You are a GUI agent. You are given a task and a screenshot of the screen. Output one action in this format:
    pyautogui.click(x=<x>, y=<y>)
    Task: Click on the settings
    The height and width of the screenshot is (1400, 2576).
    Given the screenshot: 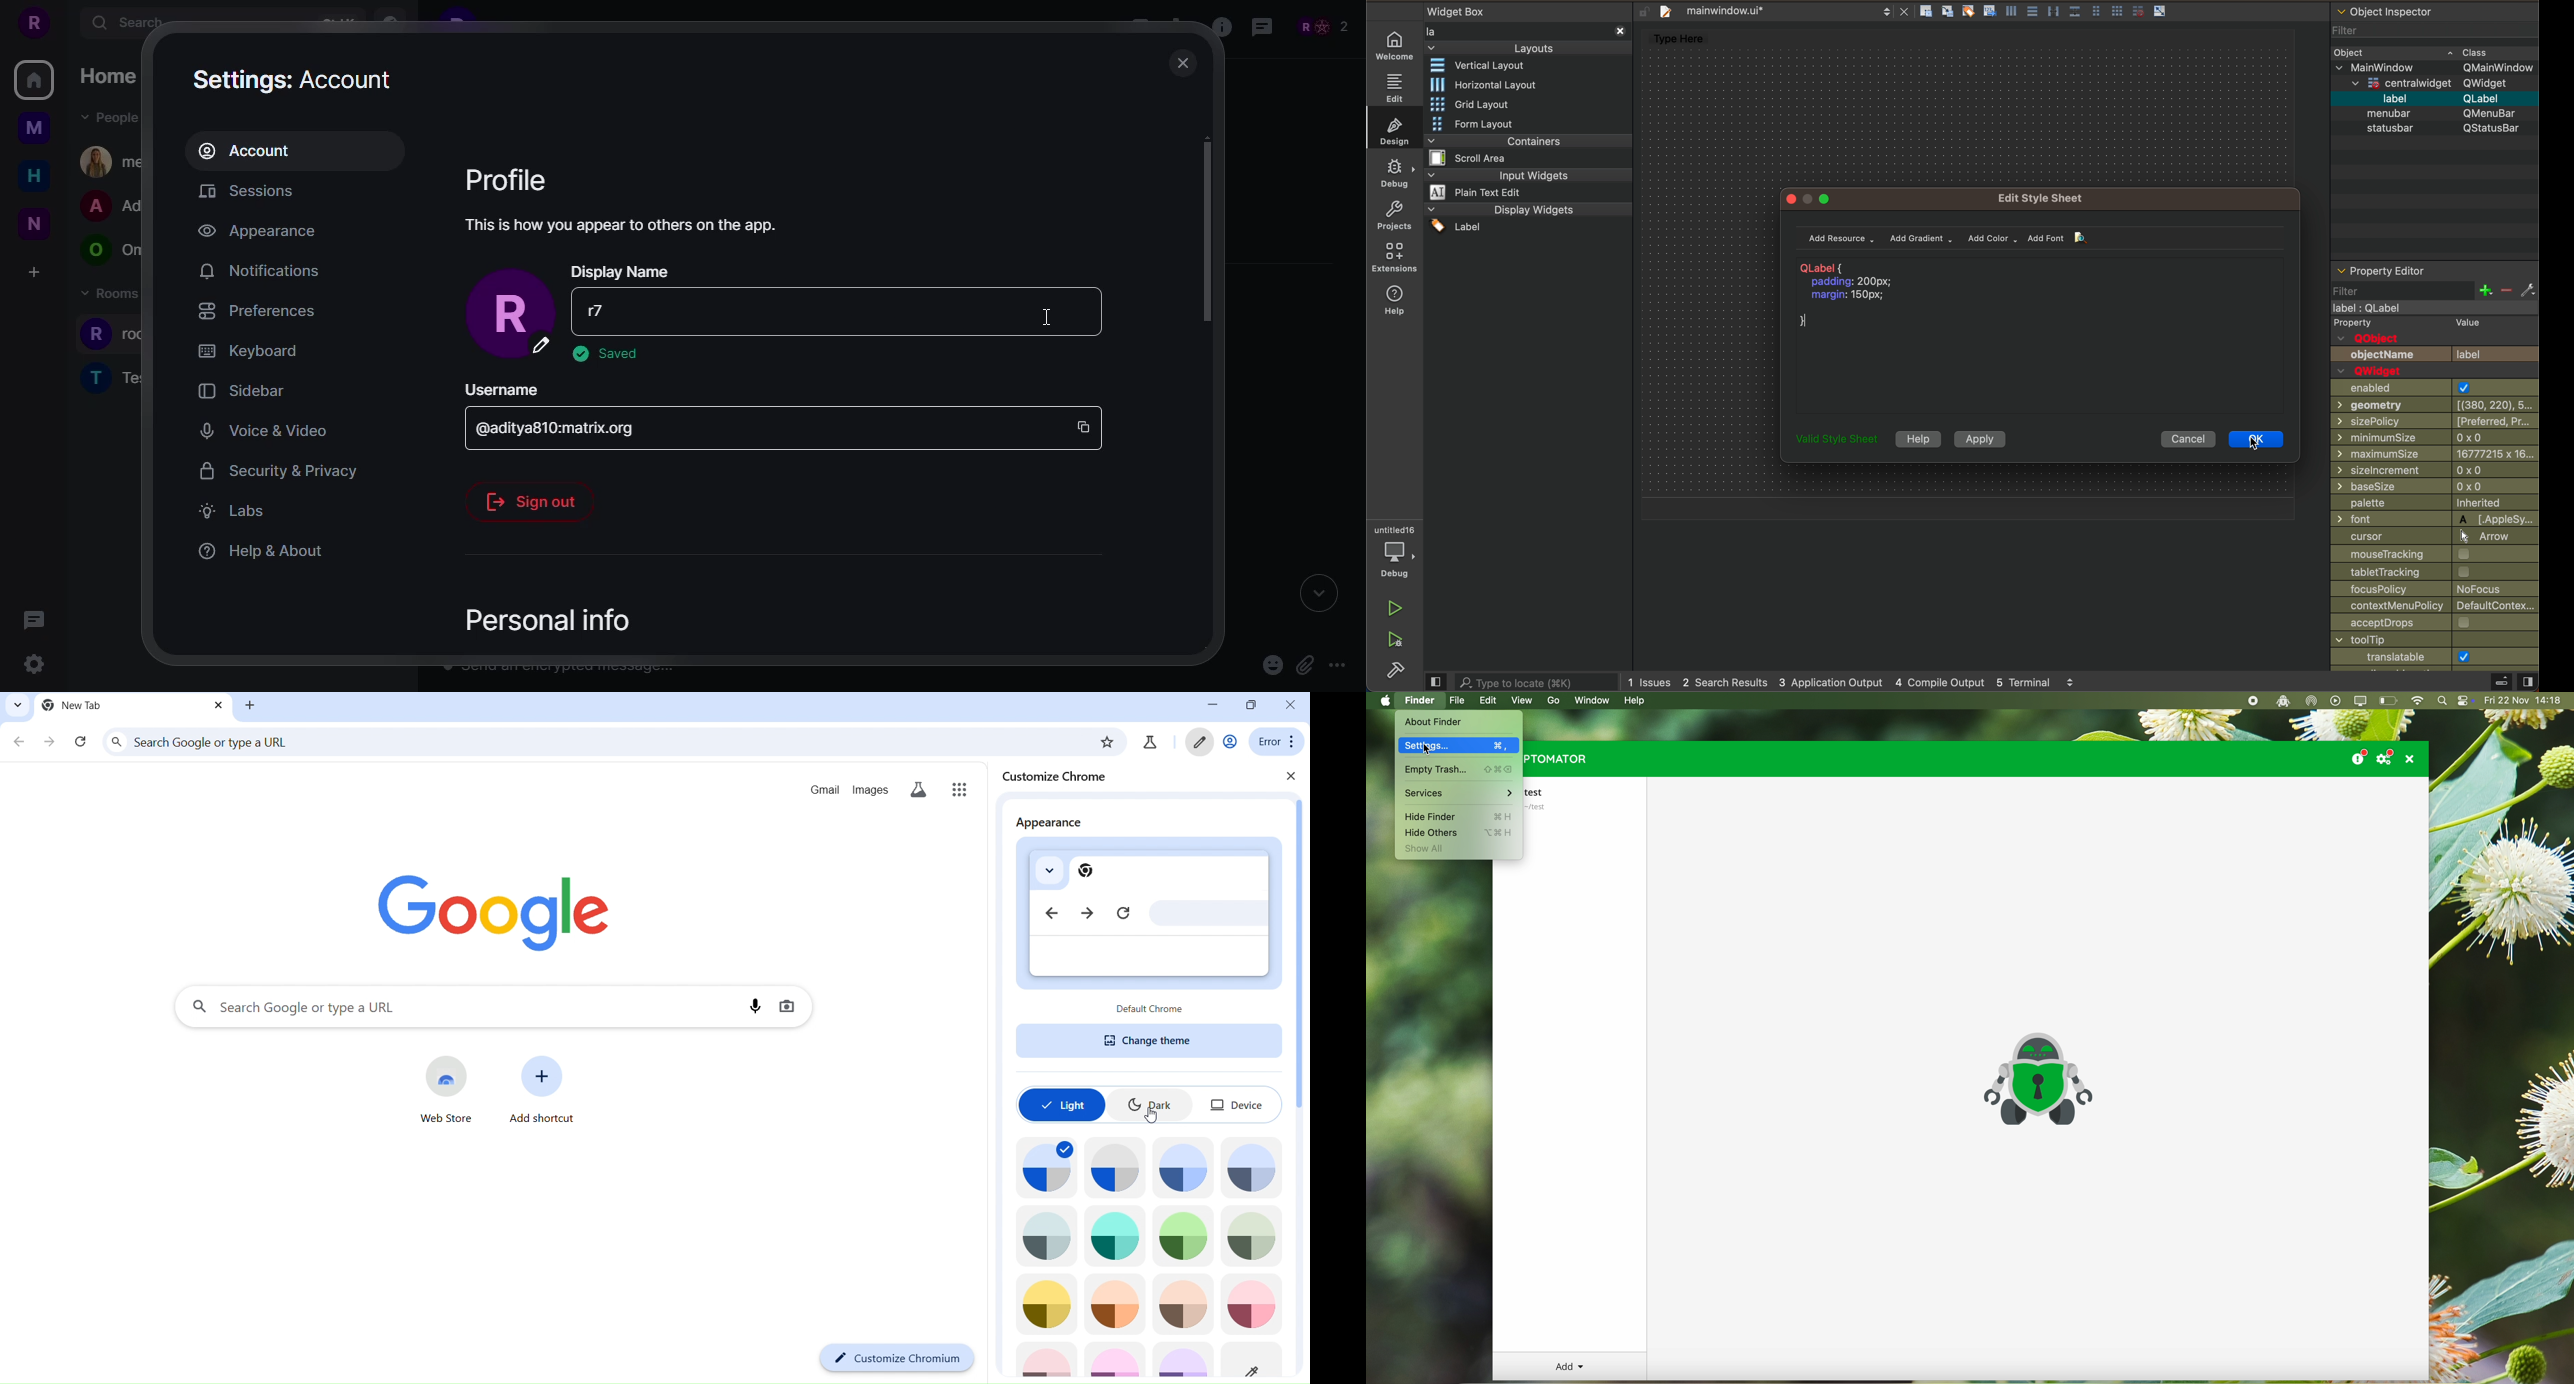 What is the action you would take?
    pyautogui.click(x=1458, y=745)
    